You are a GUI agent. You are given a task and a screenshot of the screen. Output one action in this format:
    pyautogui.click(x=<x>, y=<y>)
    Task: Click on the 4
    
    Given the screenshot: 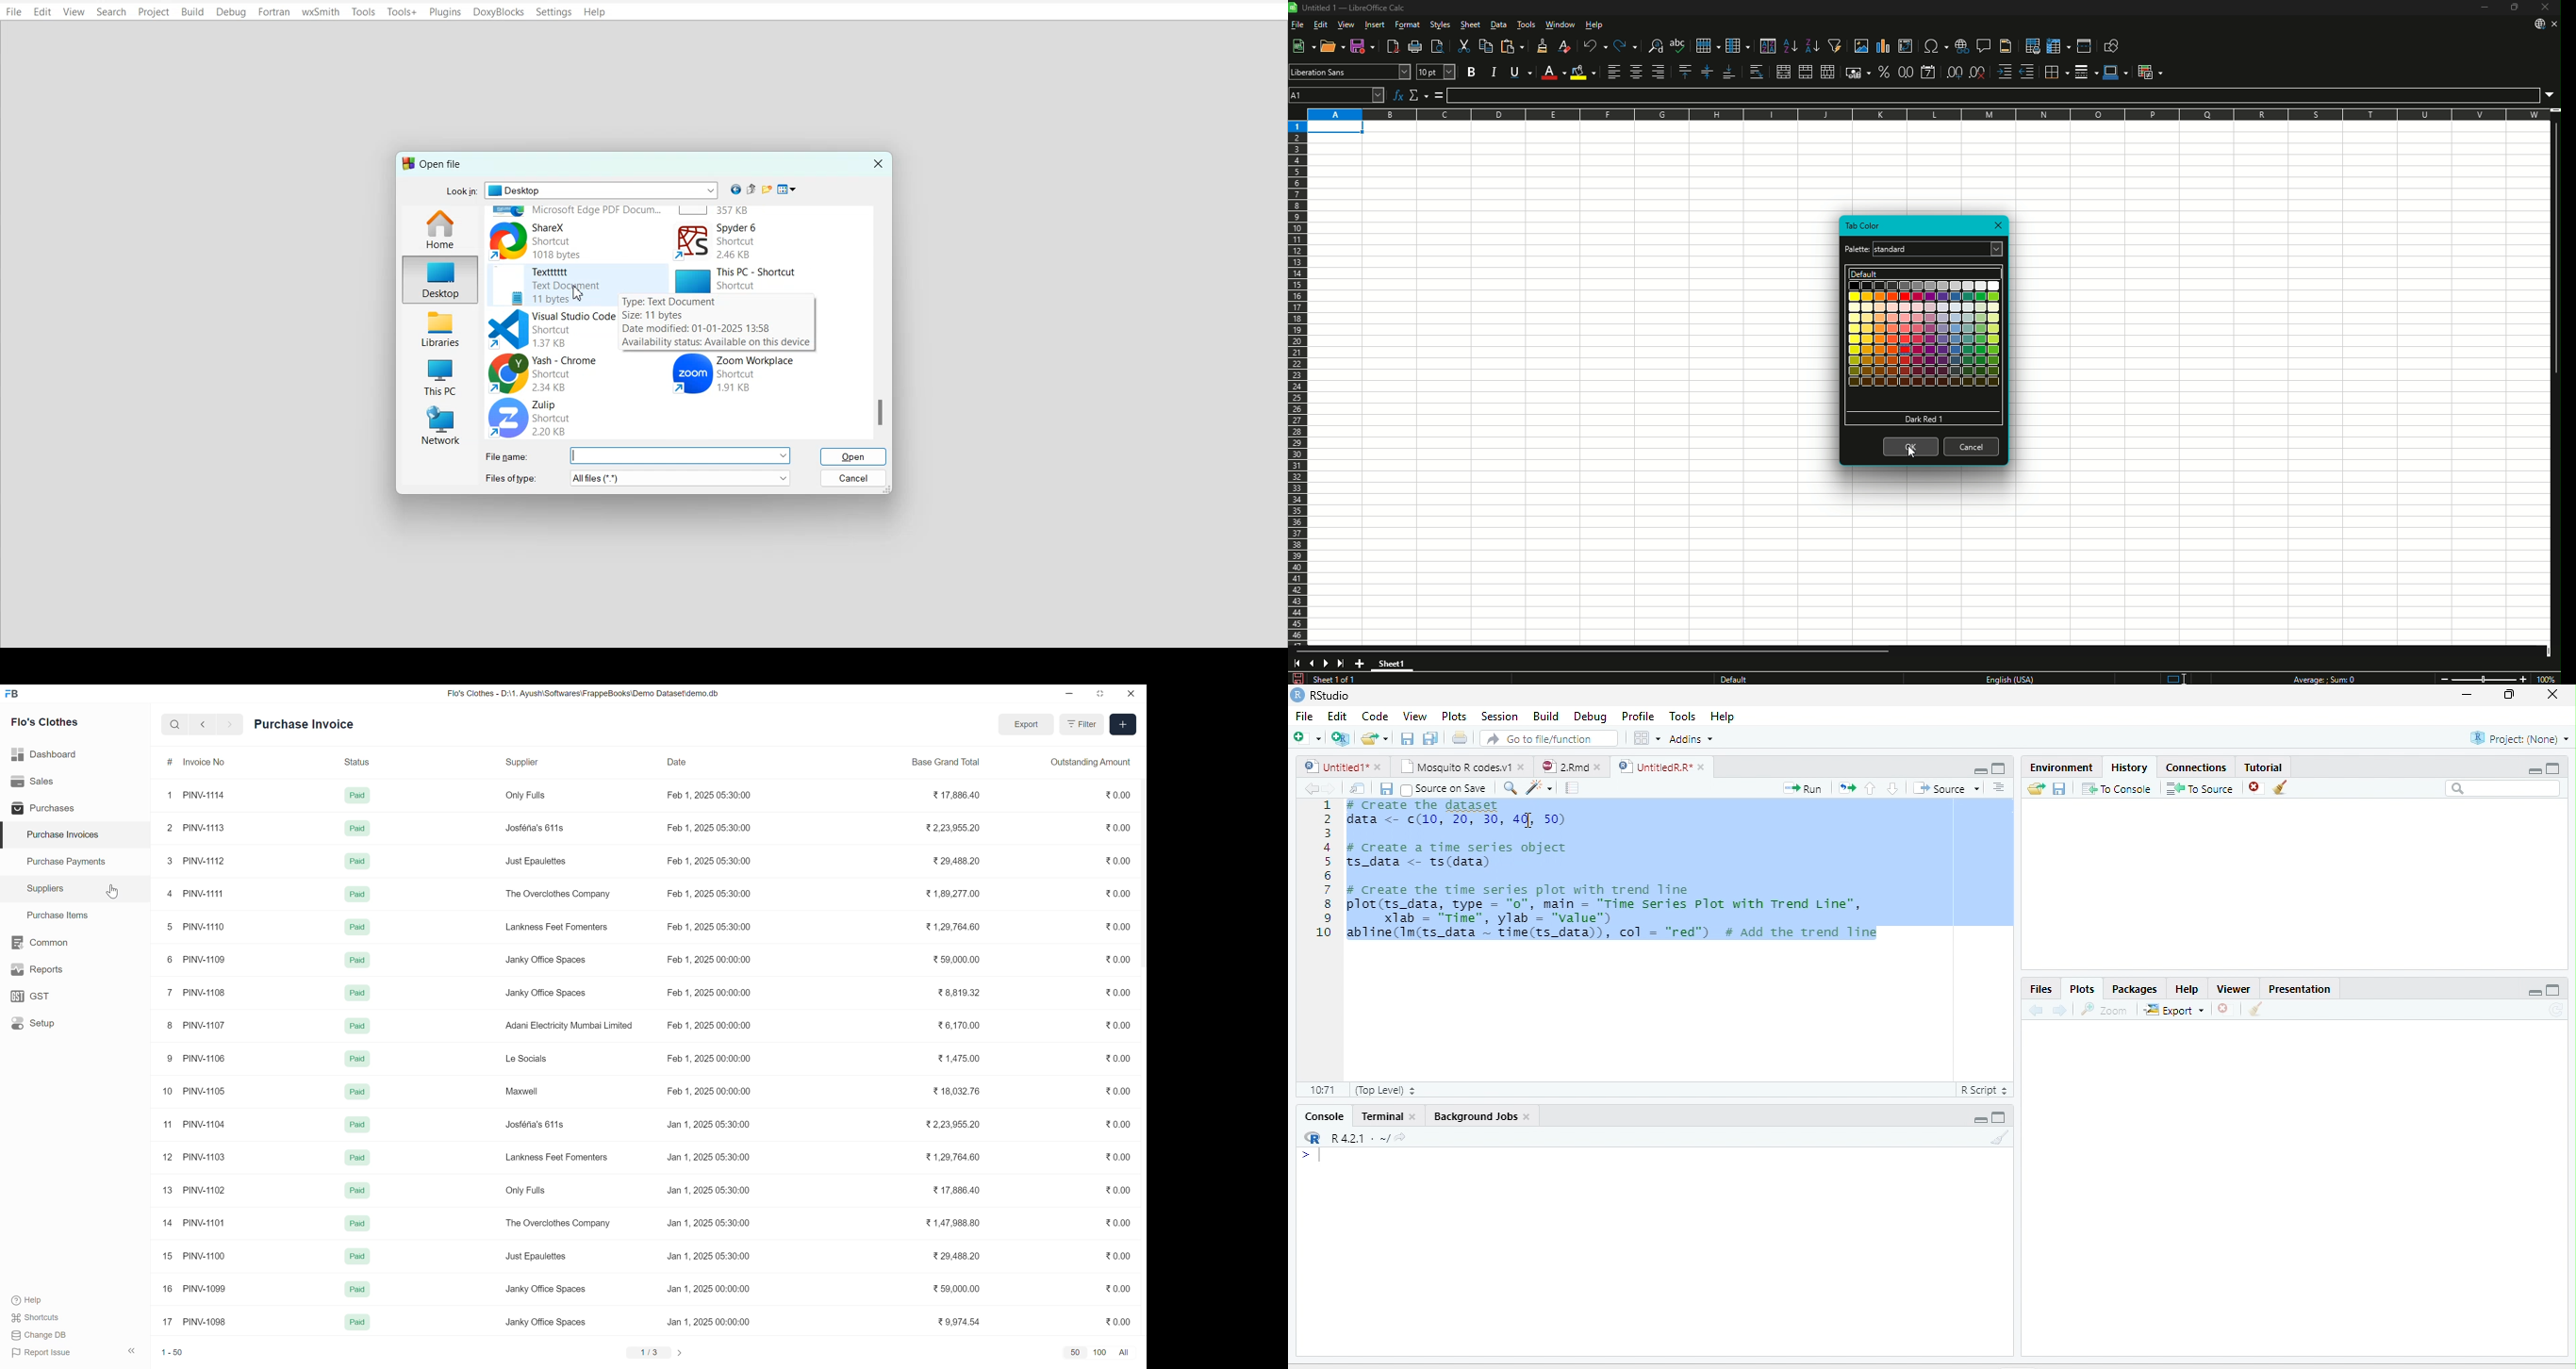 What is the action you would take?
    pyautogui.click(x=172, y=894)
    